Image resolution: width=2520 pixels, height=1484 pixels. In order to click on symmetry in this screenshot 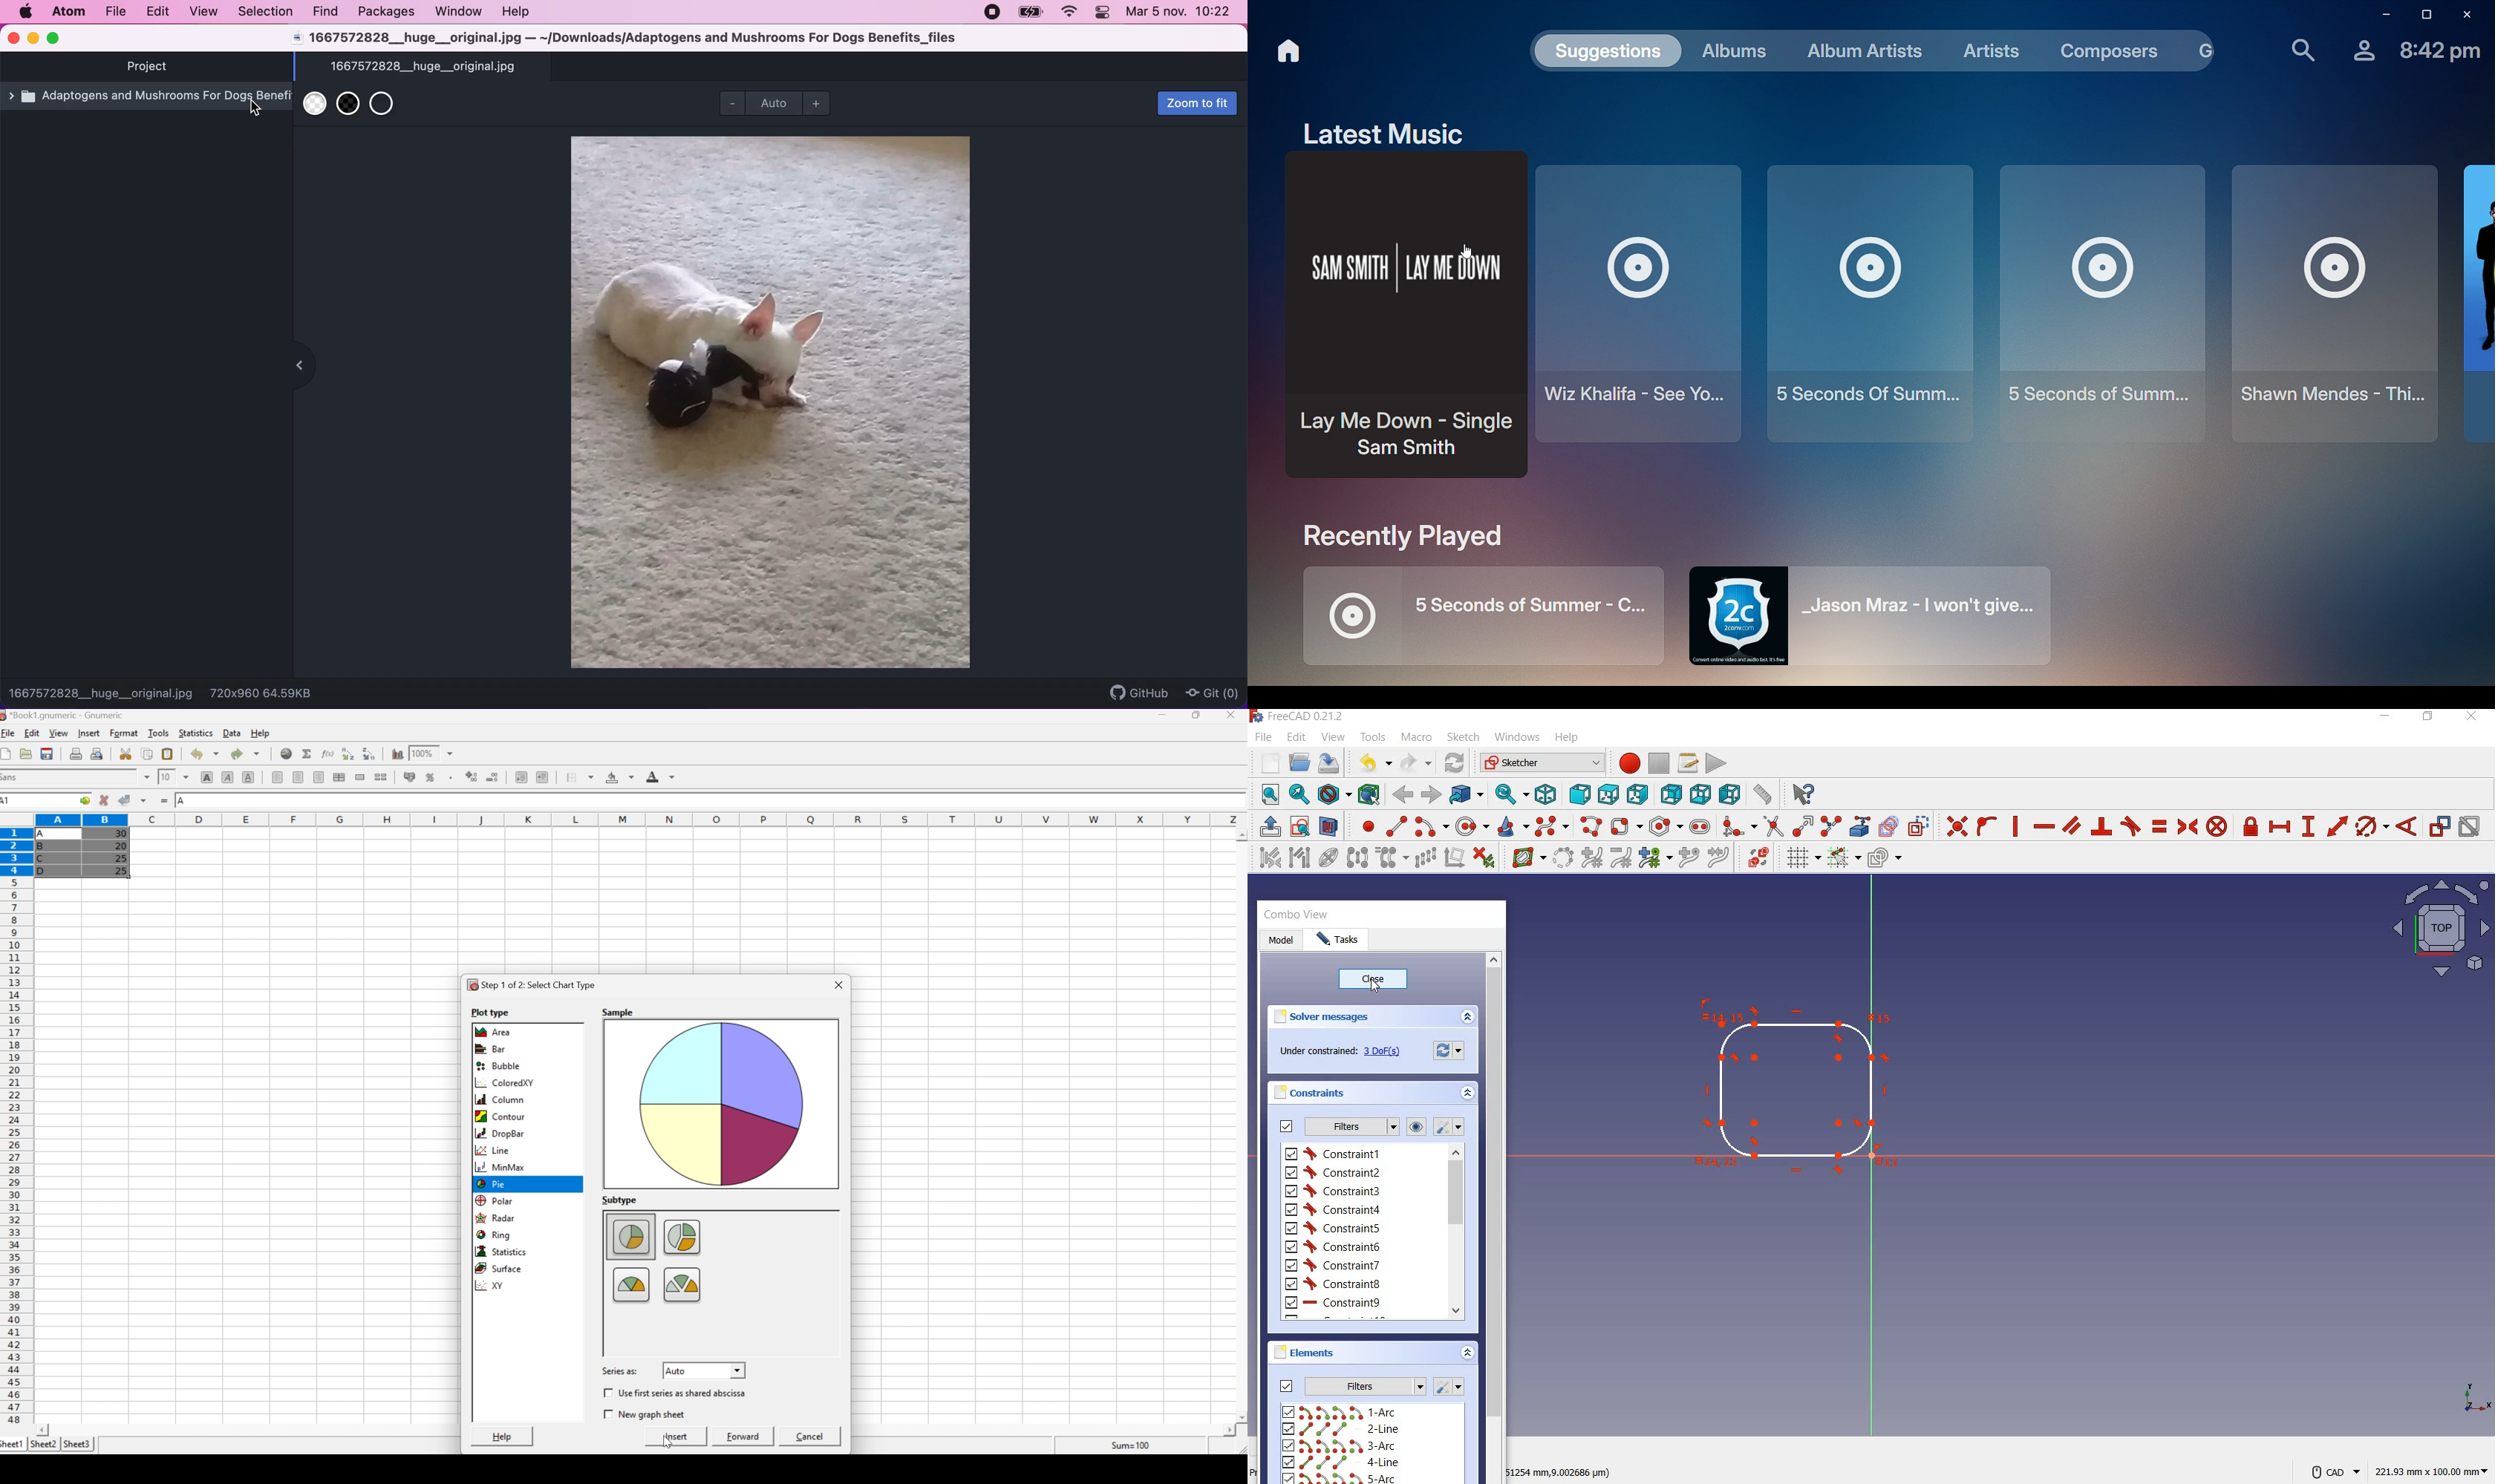, I will do `click(1359, 858)`.